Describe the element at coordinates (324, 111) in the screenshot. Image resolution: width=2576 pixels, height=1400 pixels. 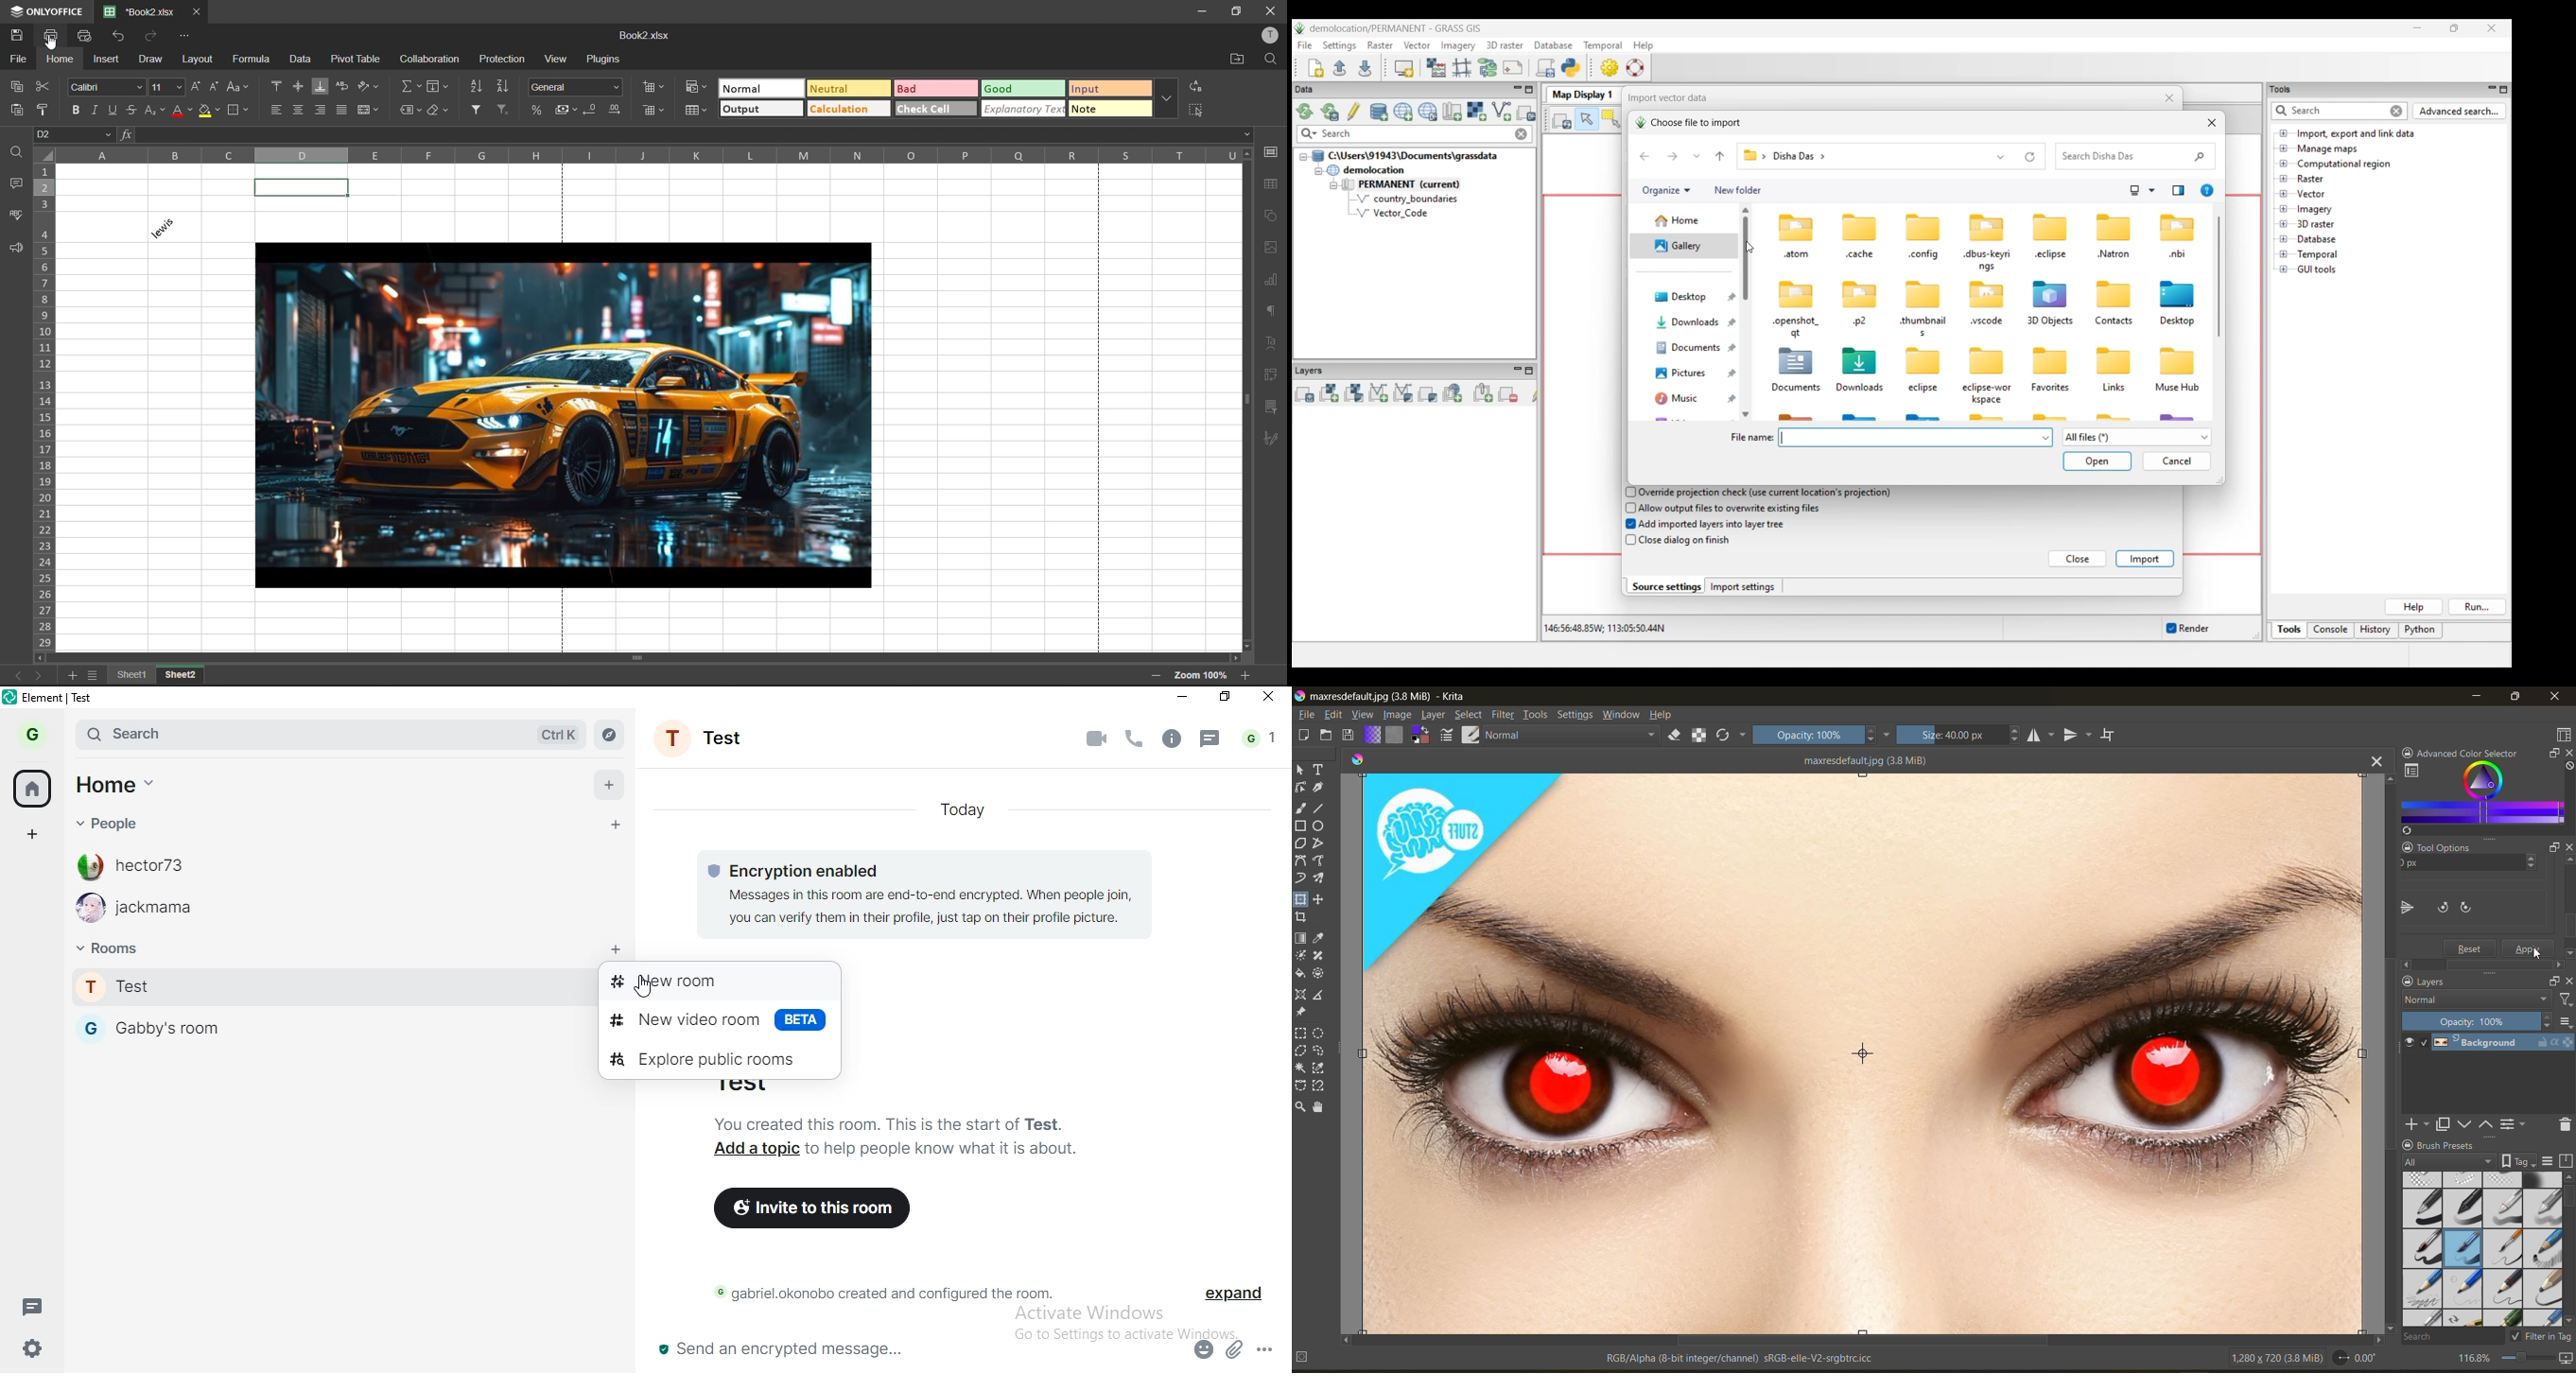
I see `align right` at that location.